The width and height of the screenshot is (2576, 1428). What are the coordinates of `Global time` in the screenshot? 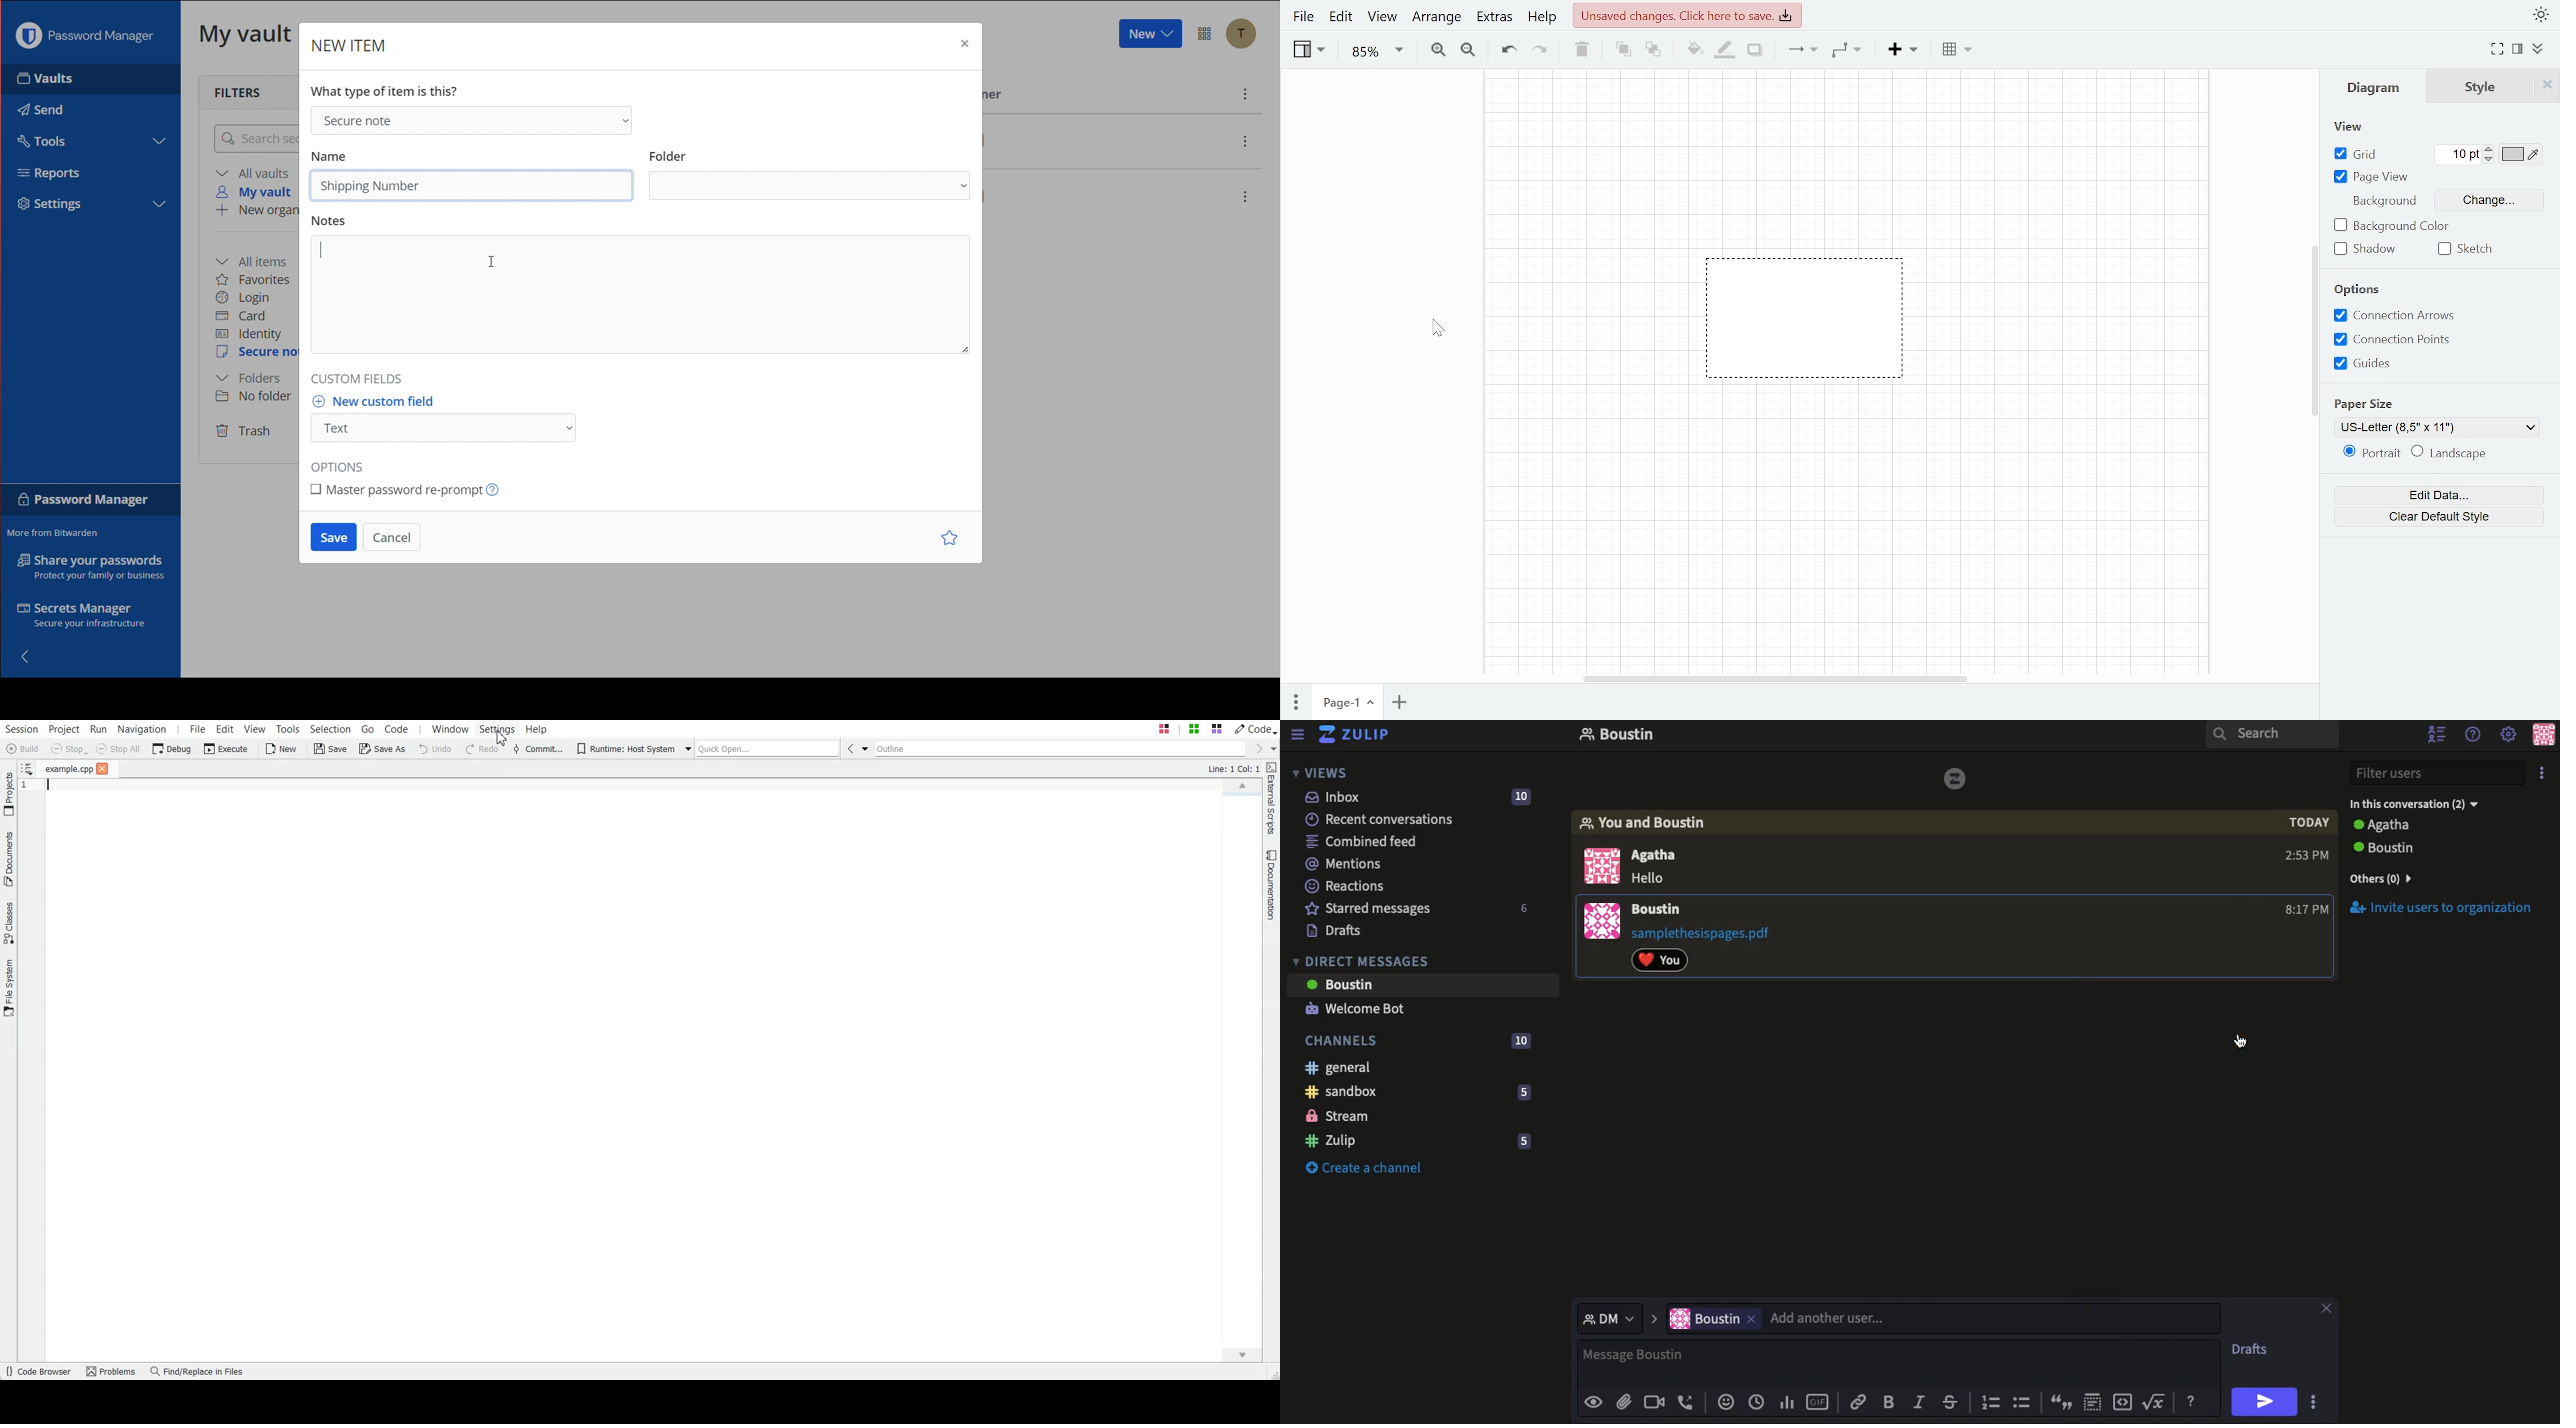 It's located at (1756, 1402).